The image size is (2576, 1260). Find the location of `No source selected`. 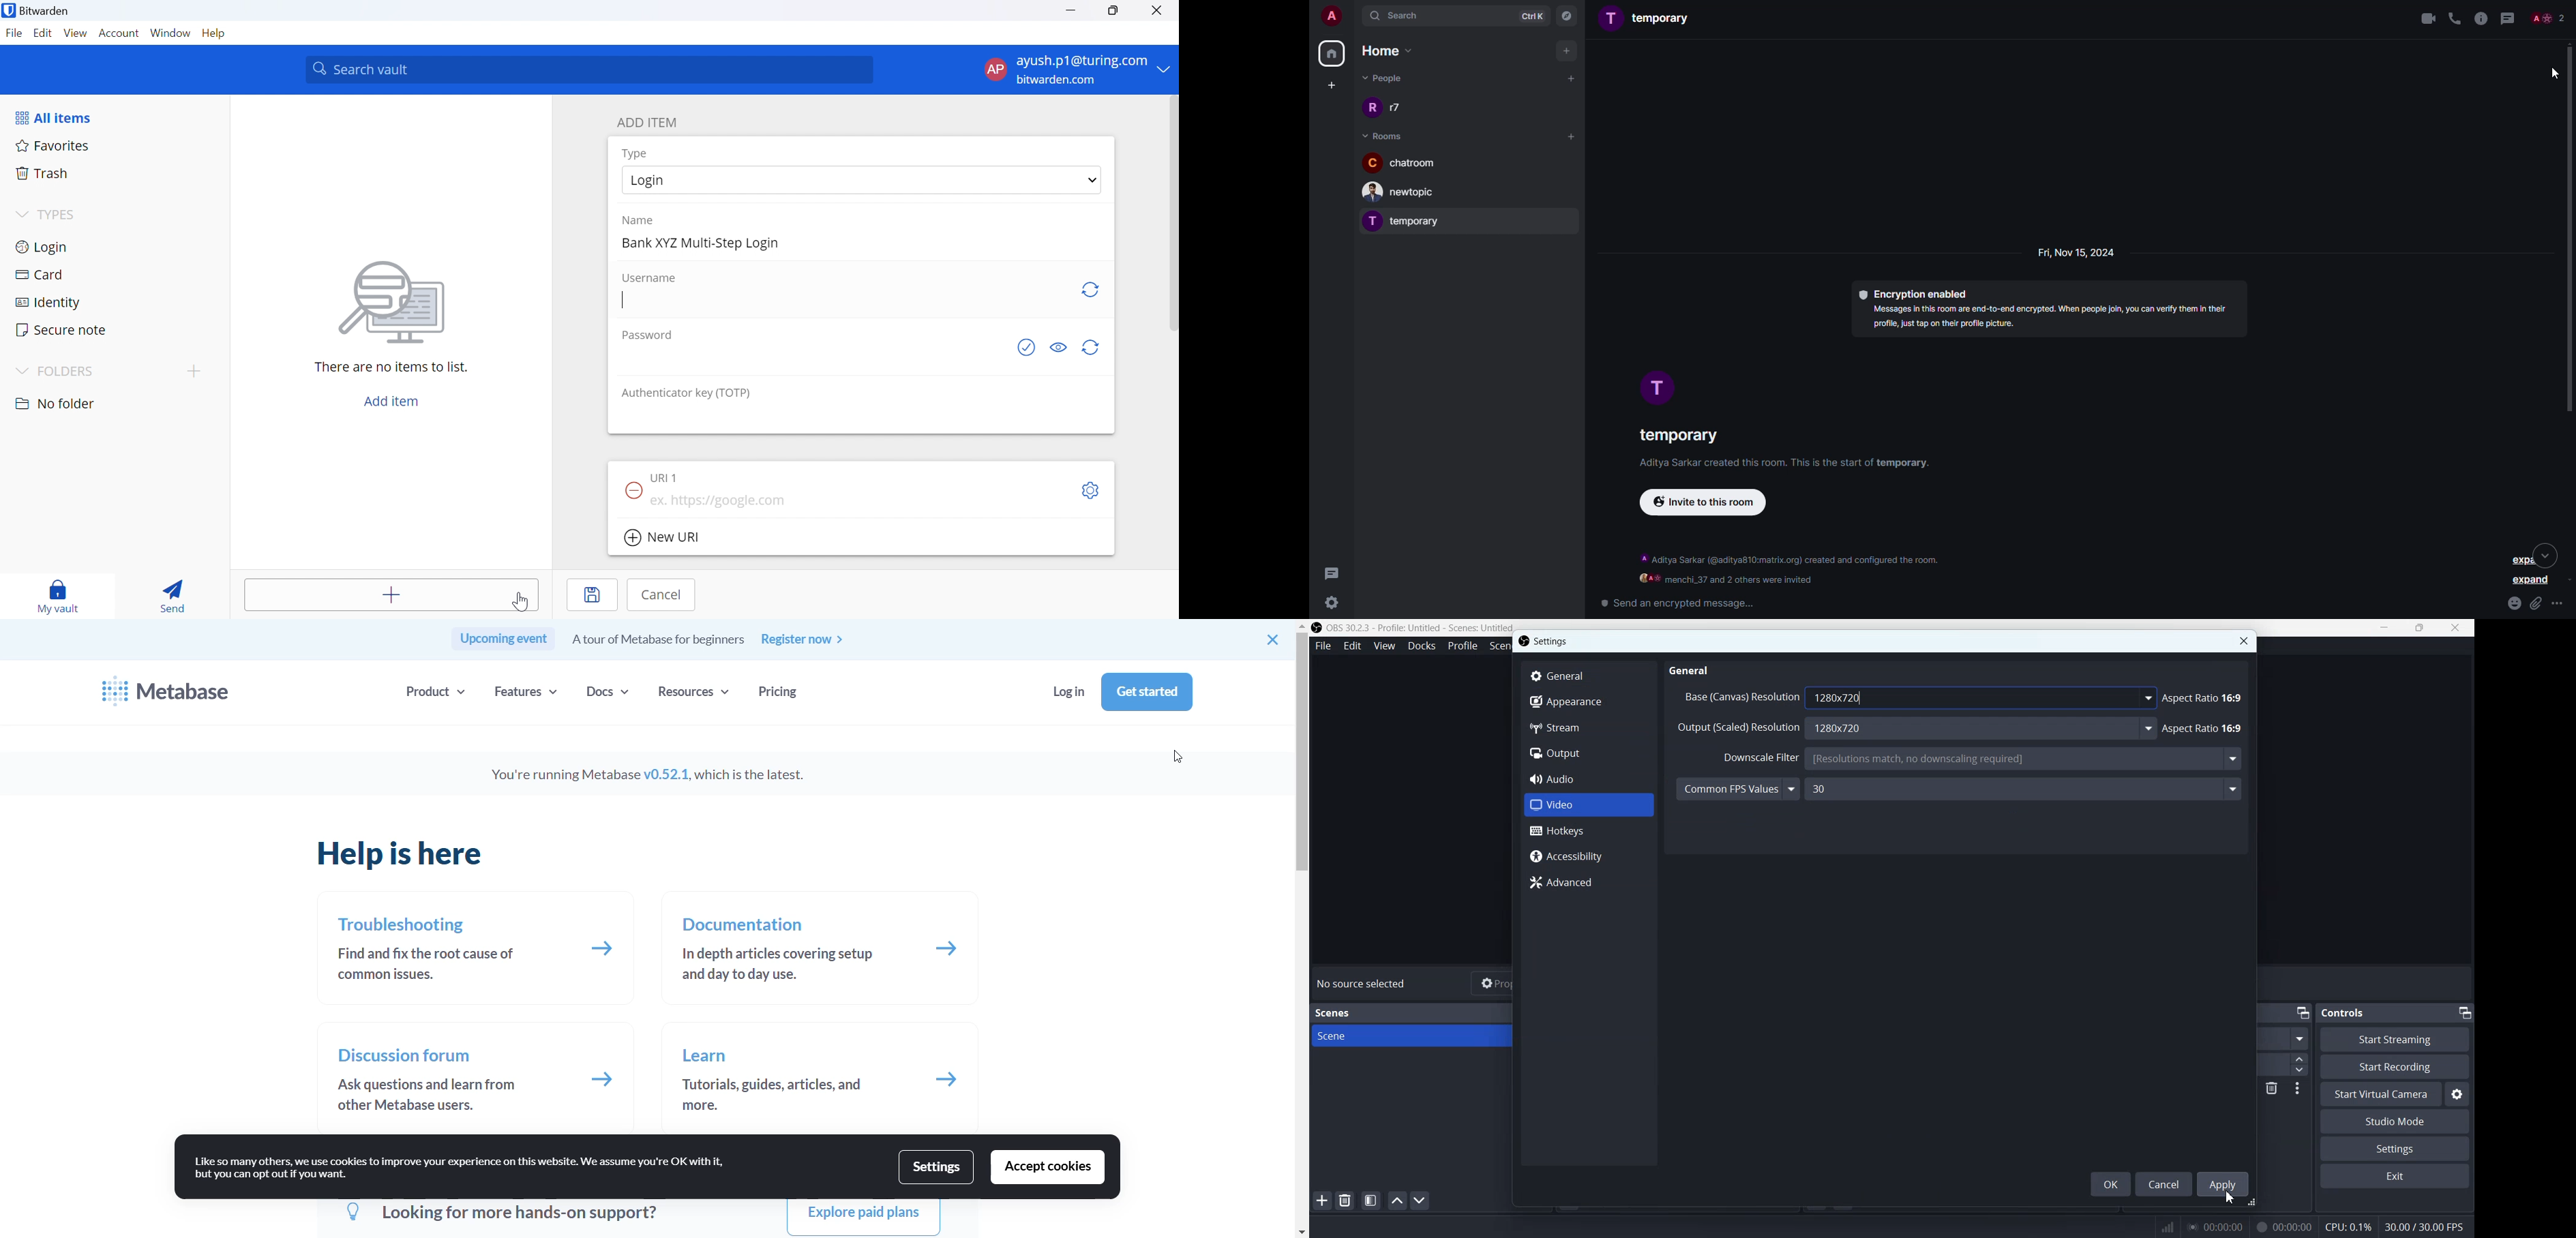

No source selected is located at coordinates (1364, 985).